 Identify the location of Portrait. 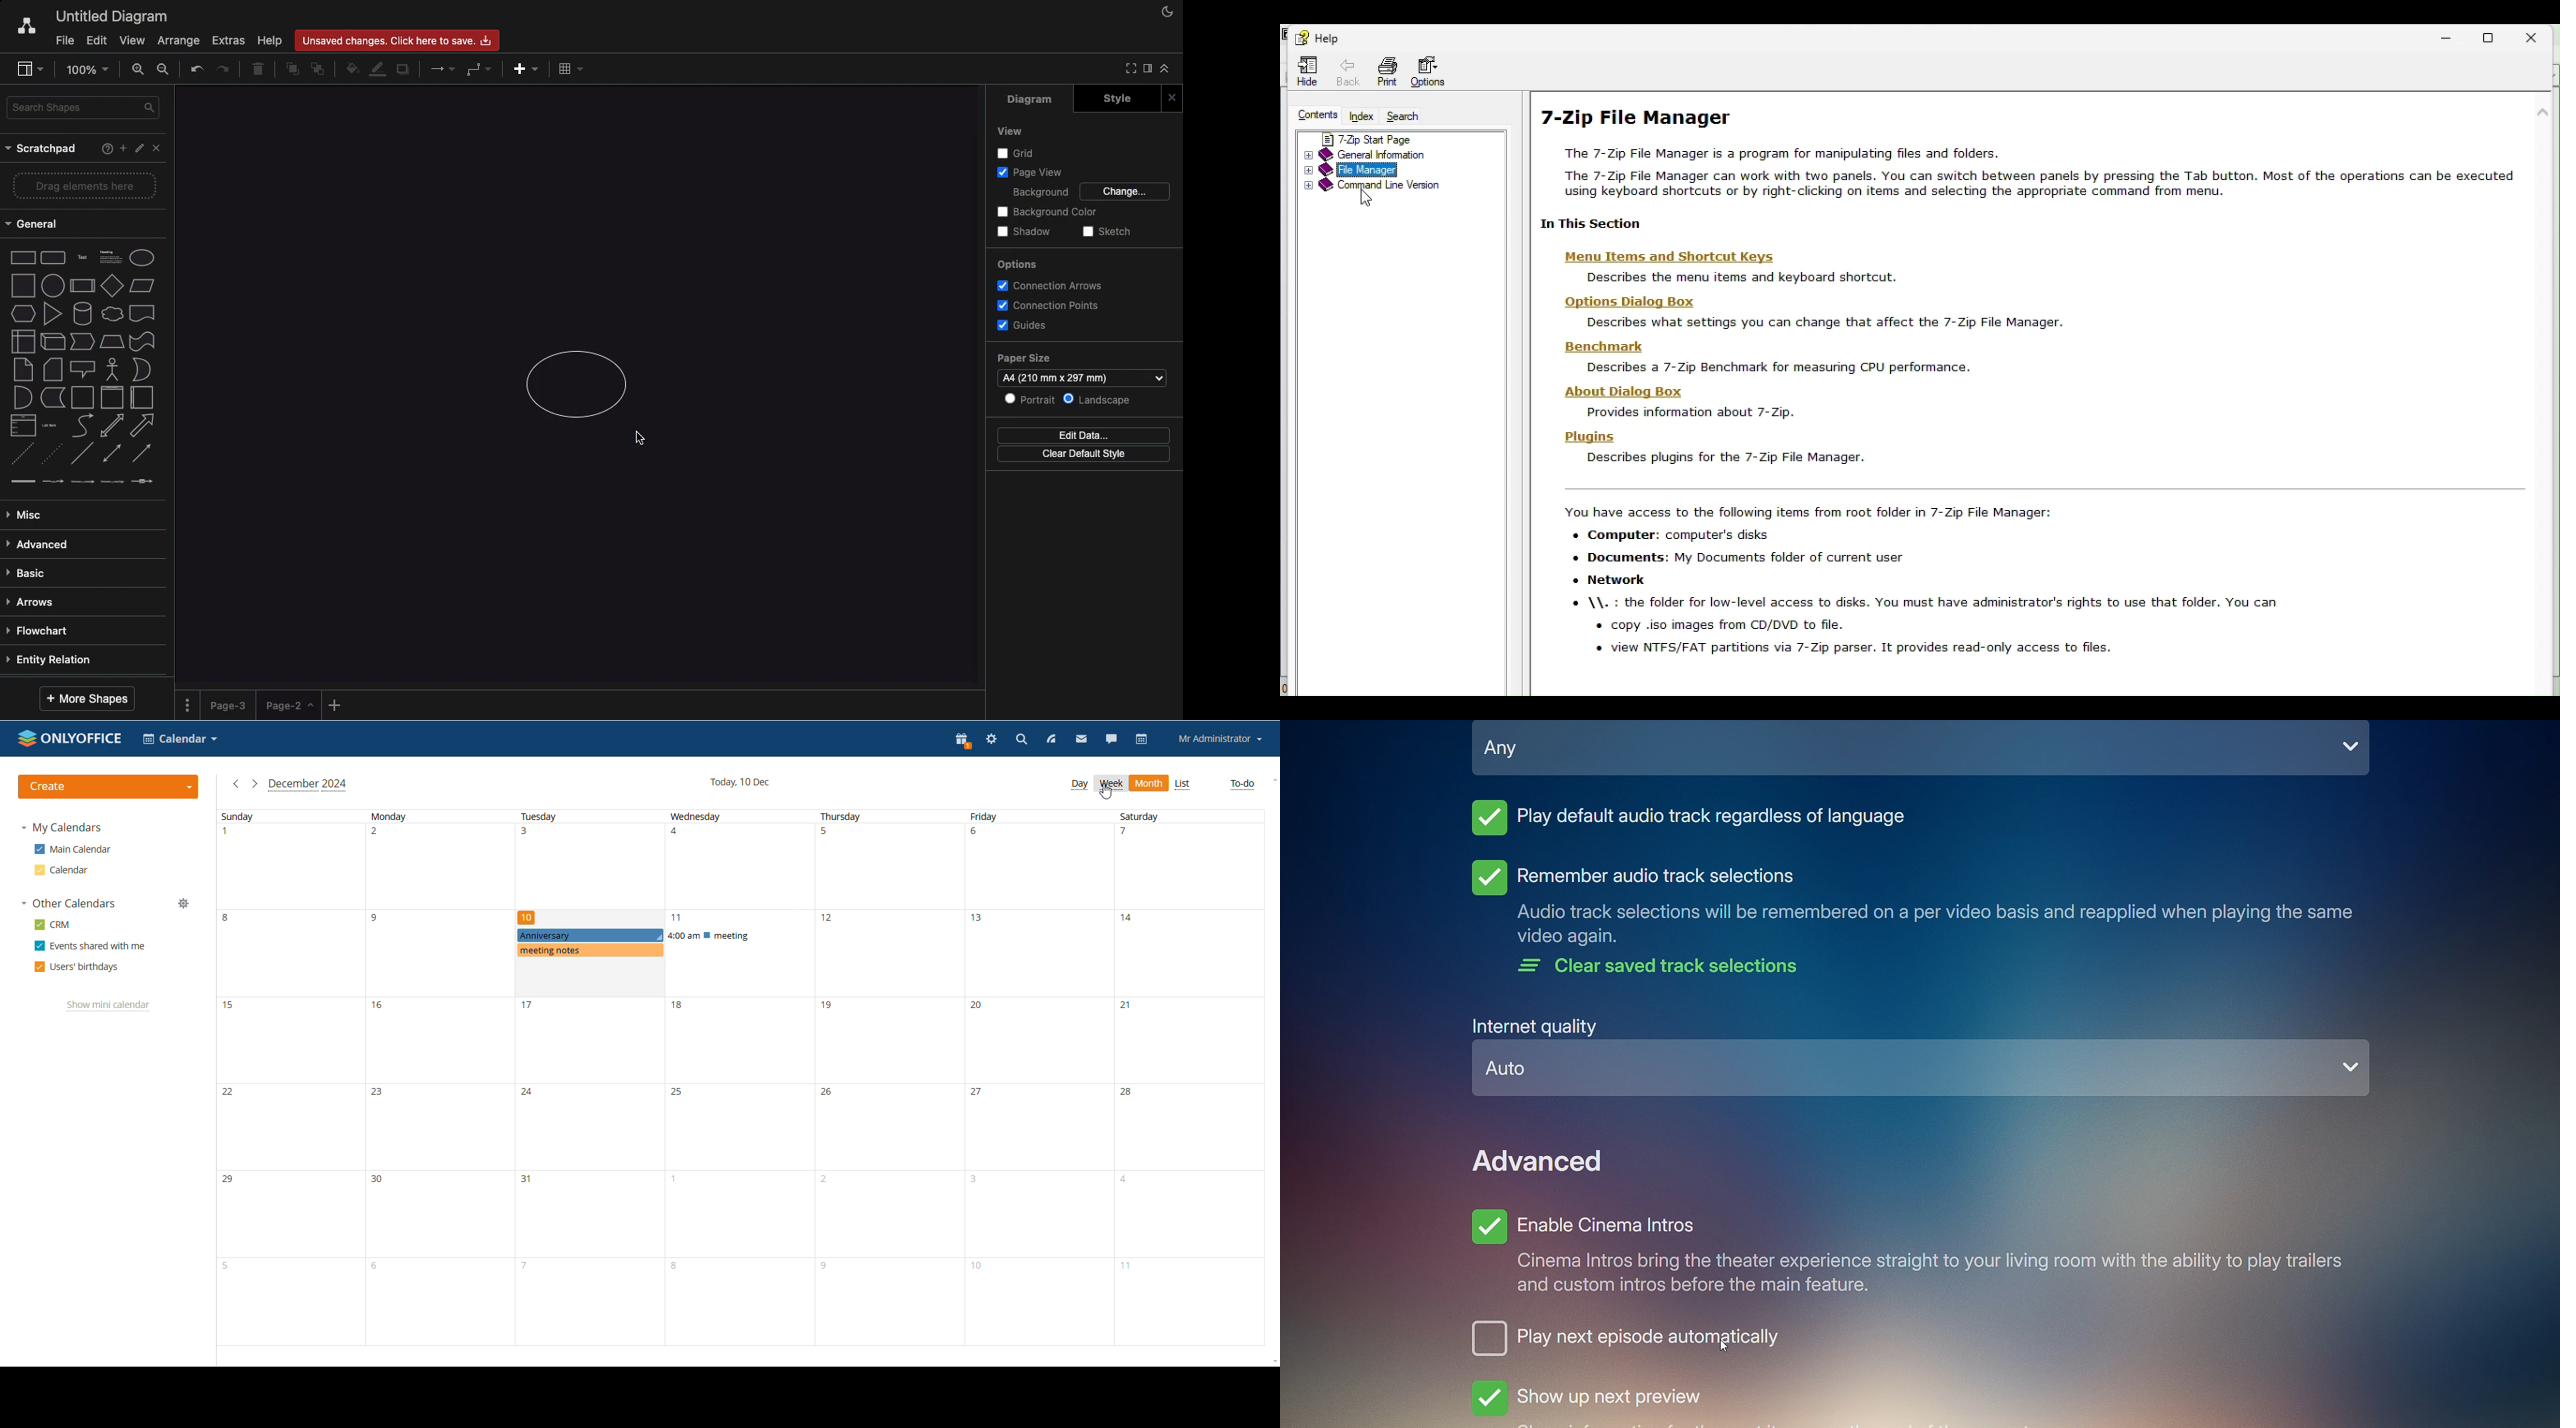
(1031, 399).